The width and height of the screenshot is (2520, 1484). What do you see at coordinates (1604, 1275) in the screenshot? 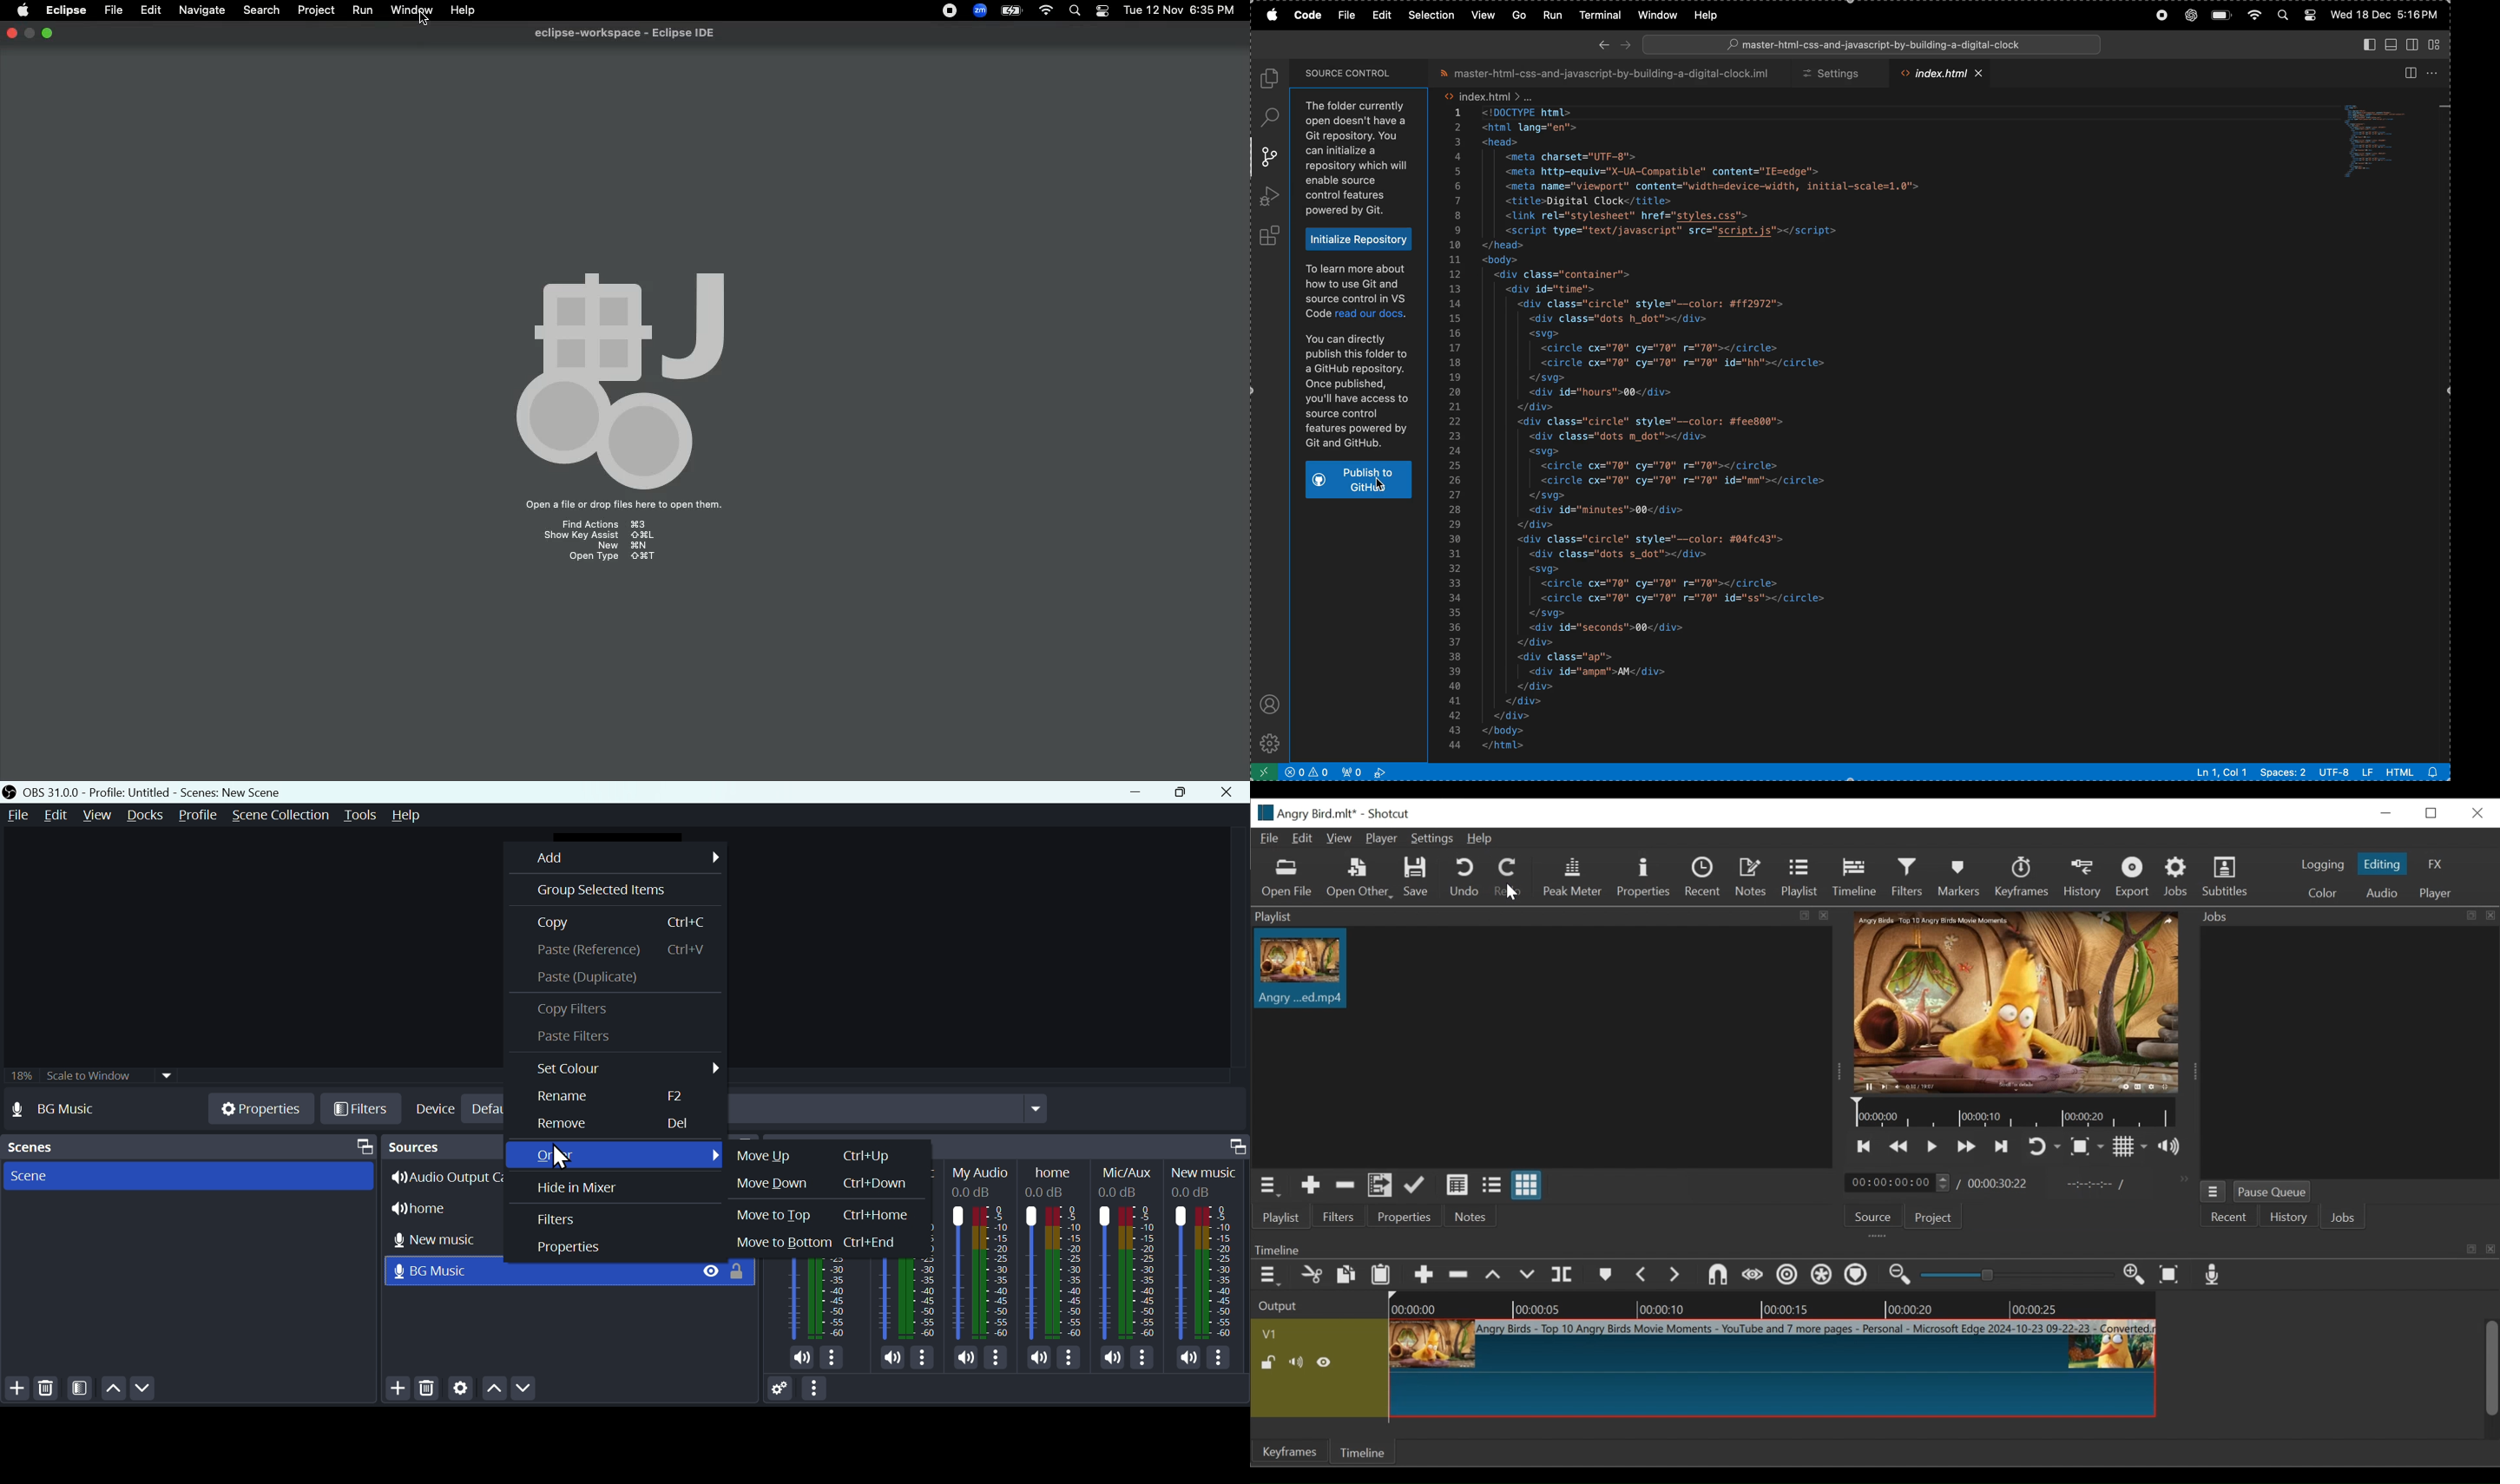
I see `Markers` at bounding box center [1604, 1275].